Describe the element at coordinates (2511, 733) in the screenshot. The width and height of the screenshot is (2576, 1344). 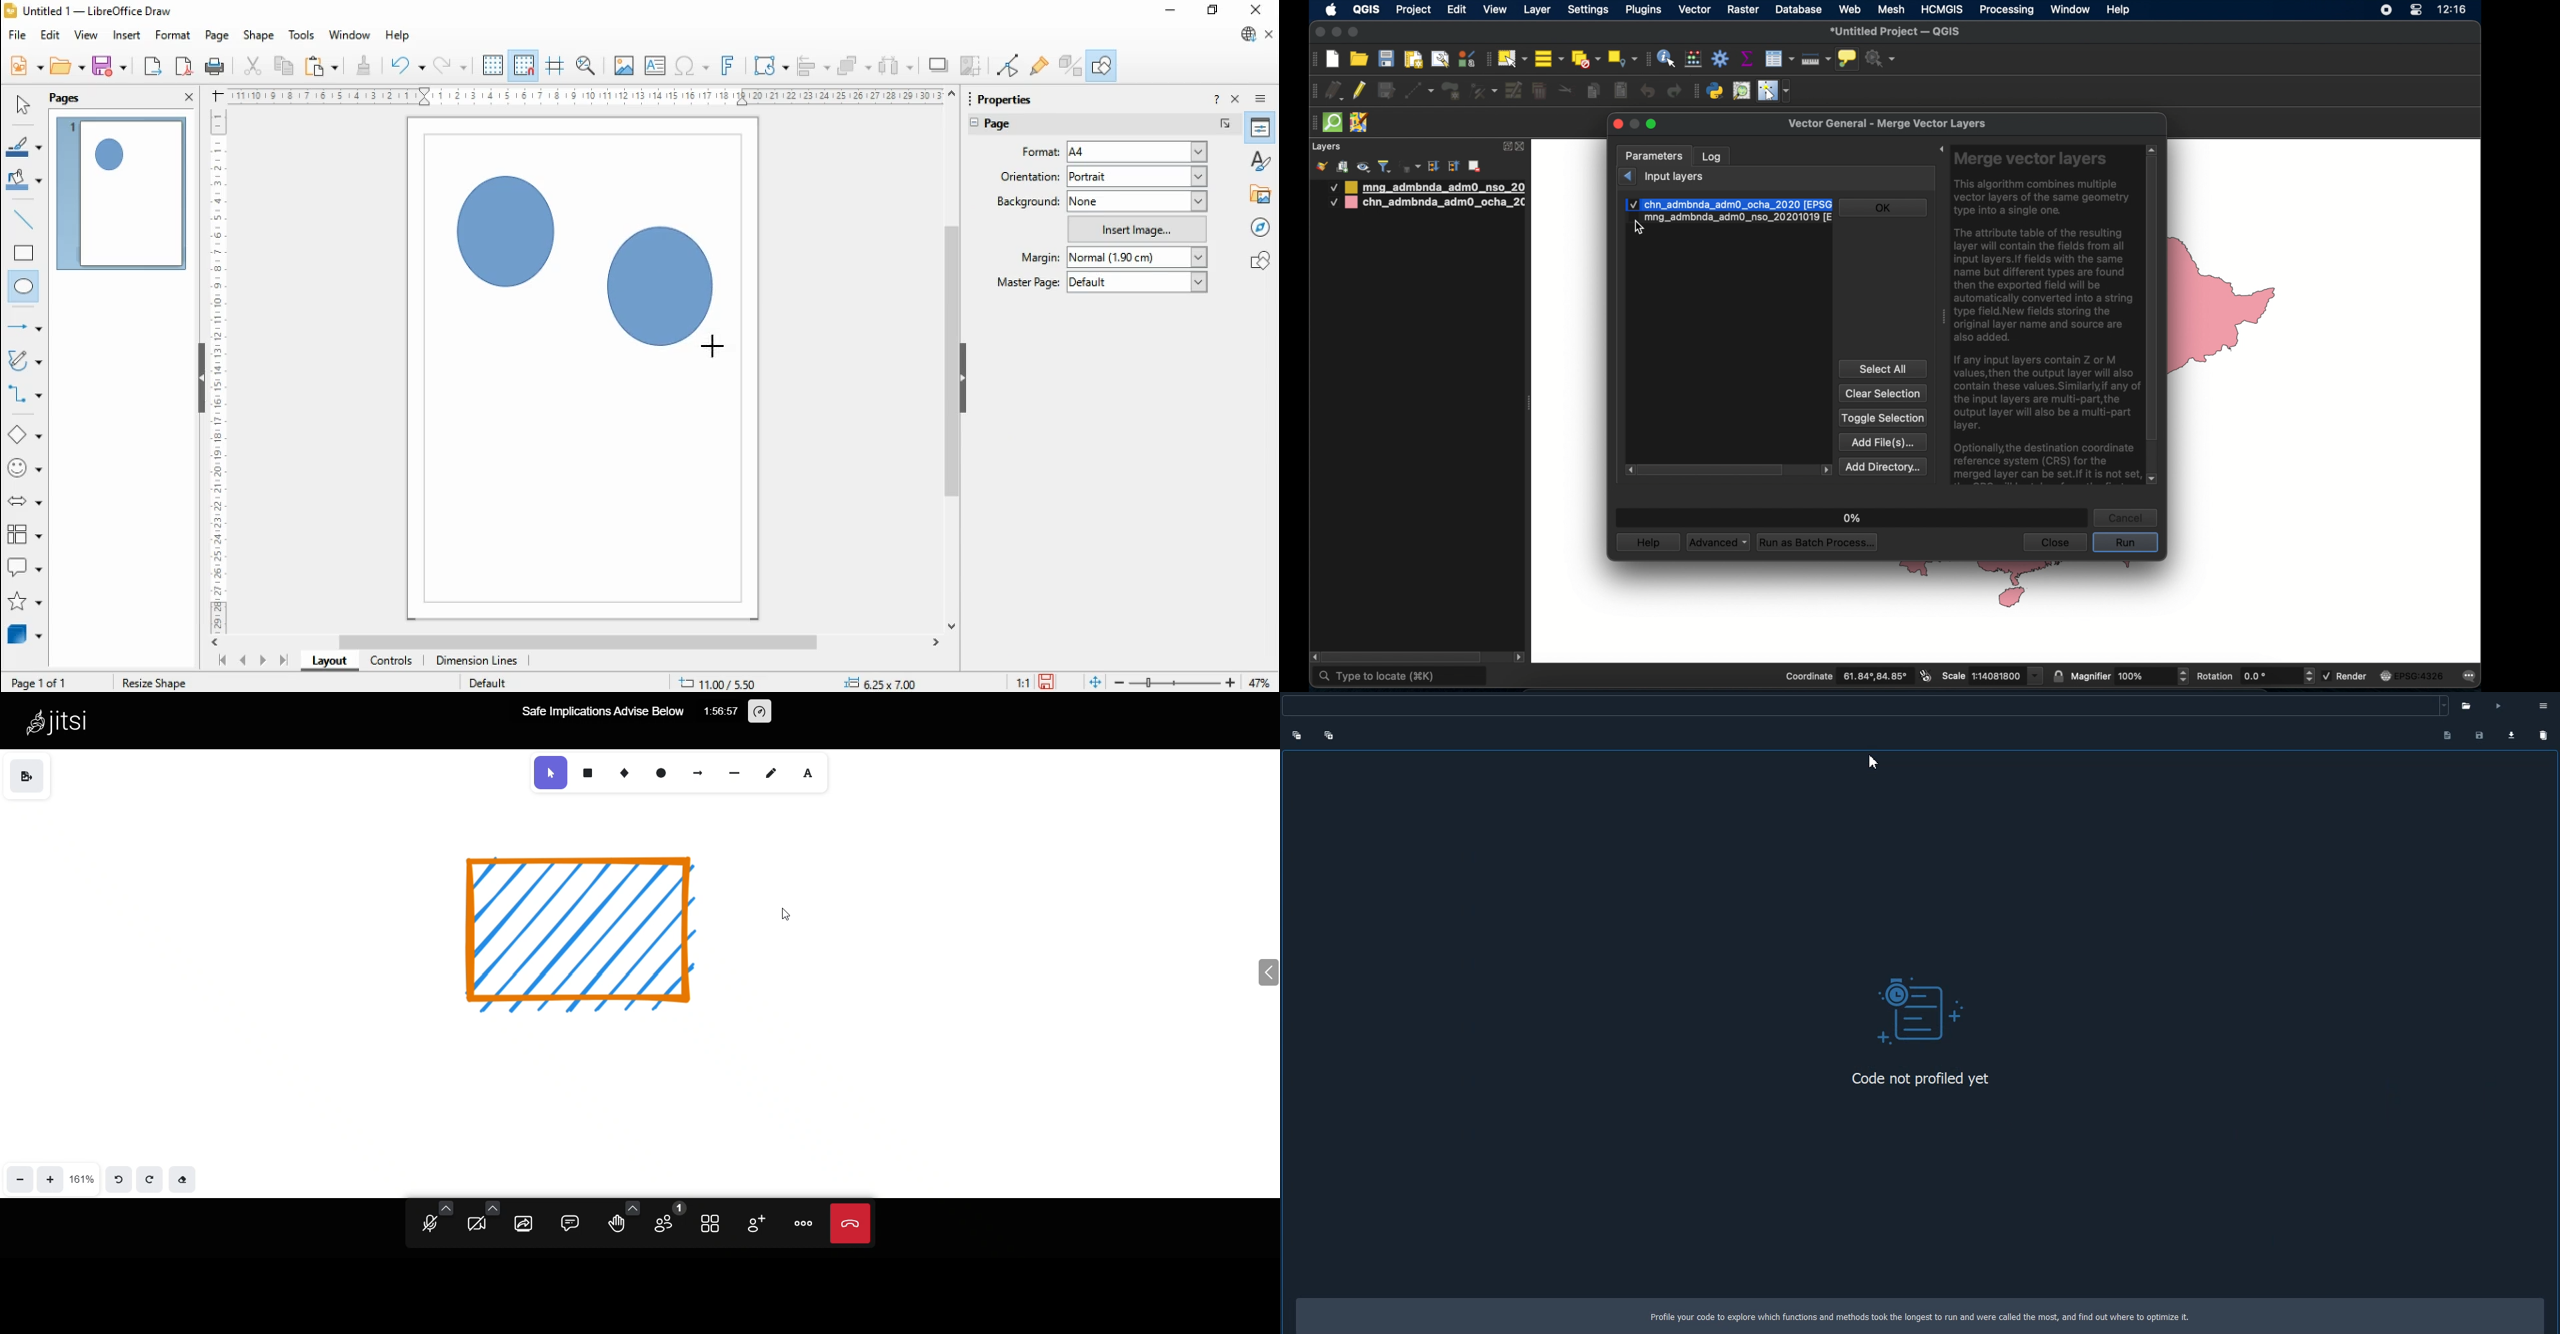
I see `Load profiling data for comparison` at that location.